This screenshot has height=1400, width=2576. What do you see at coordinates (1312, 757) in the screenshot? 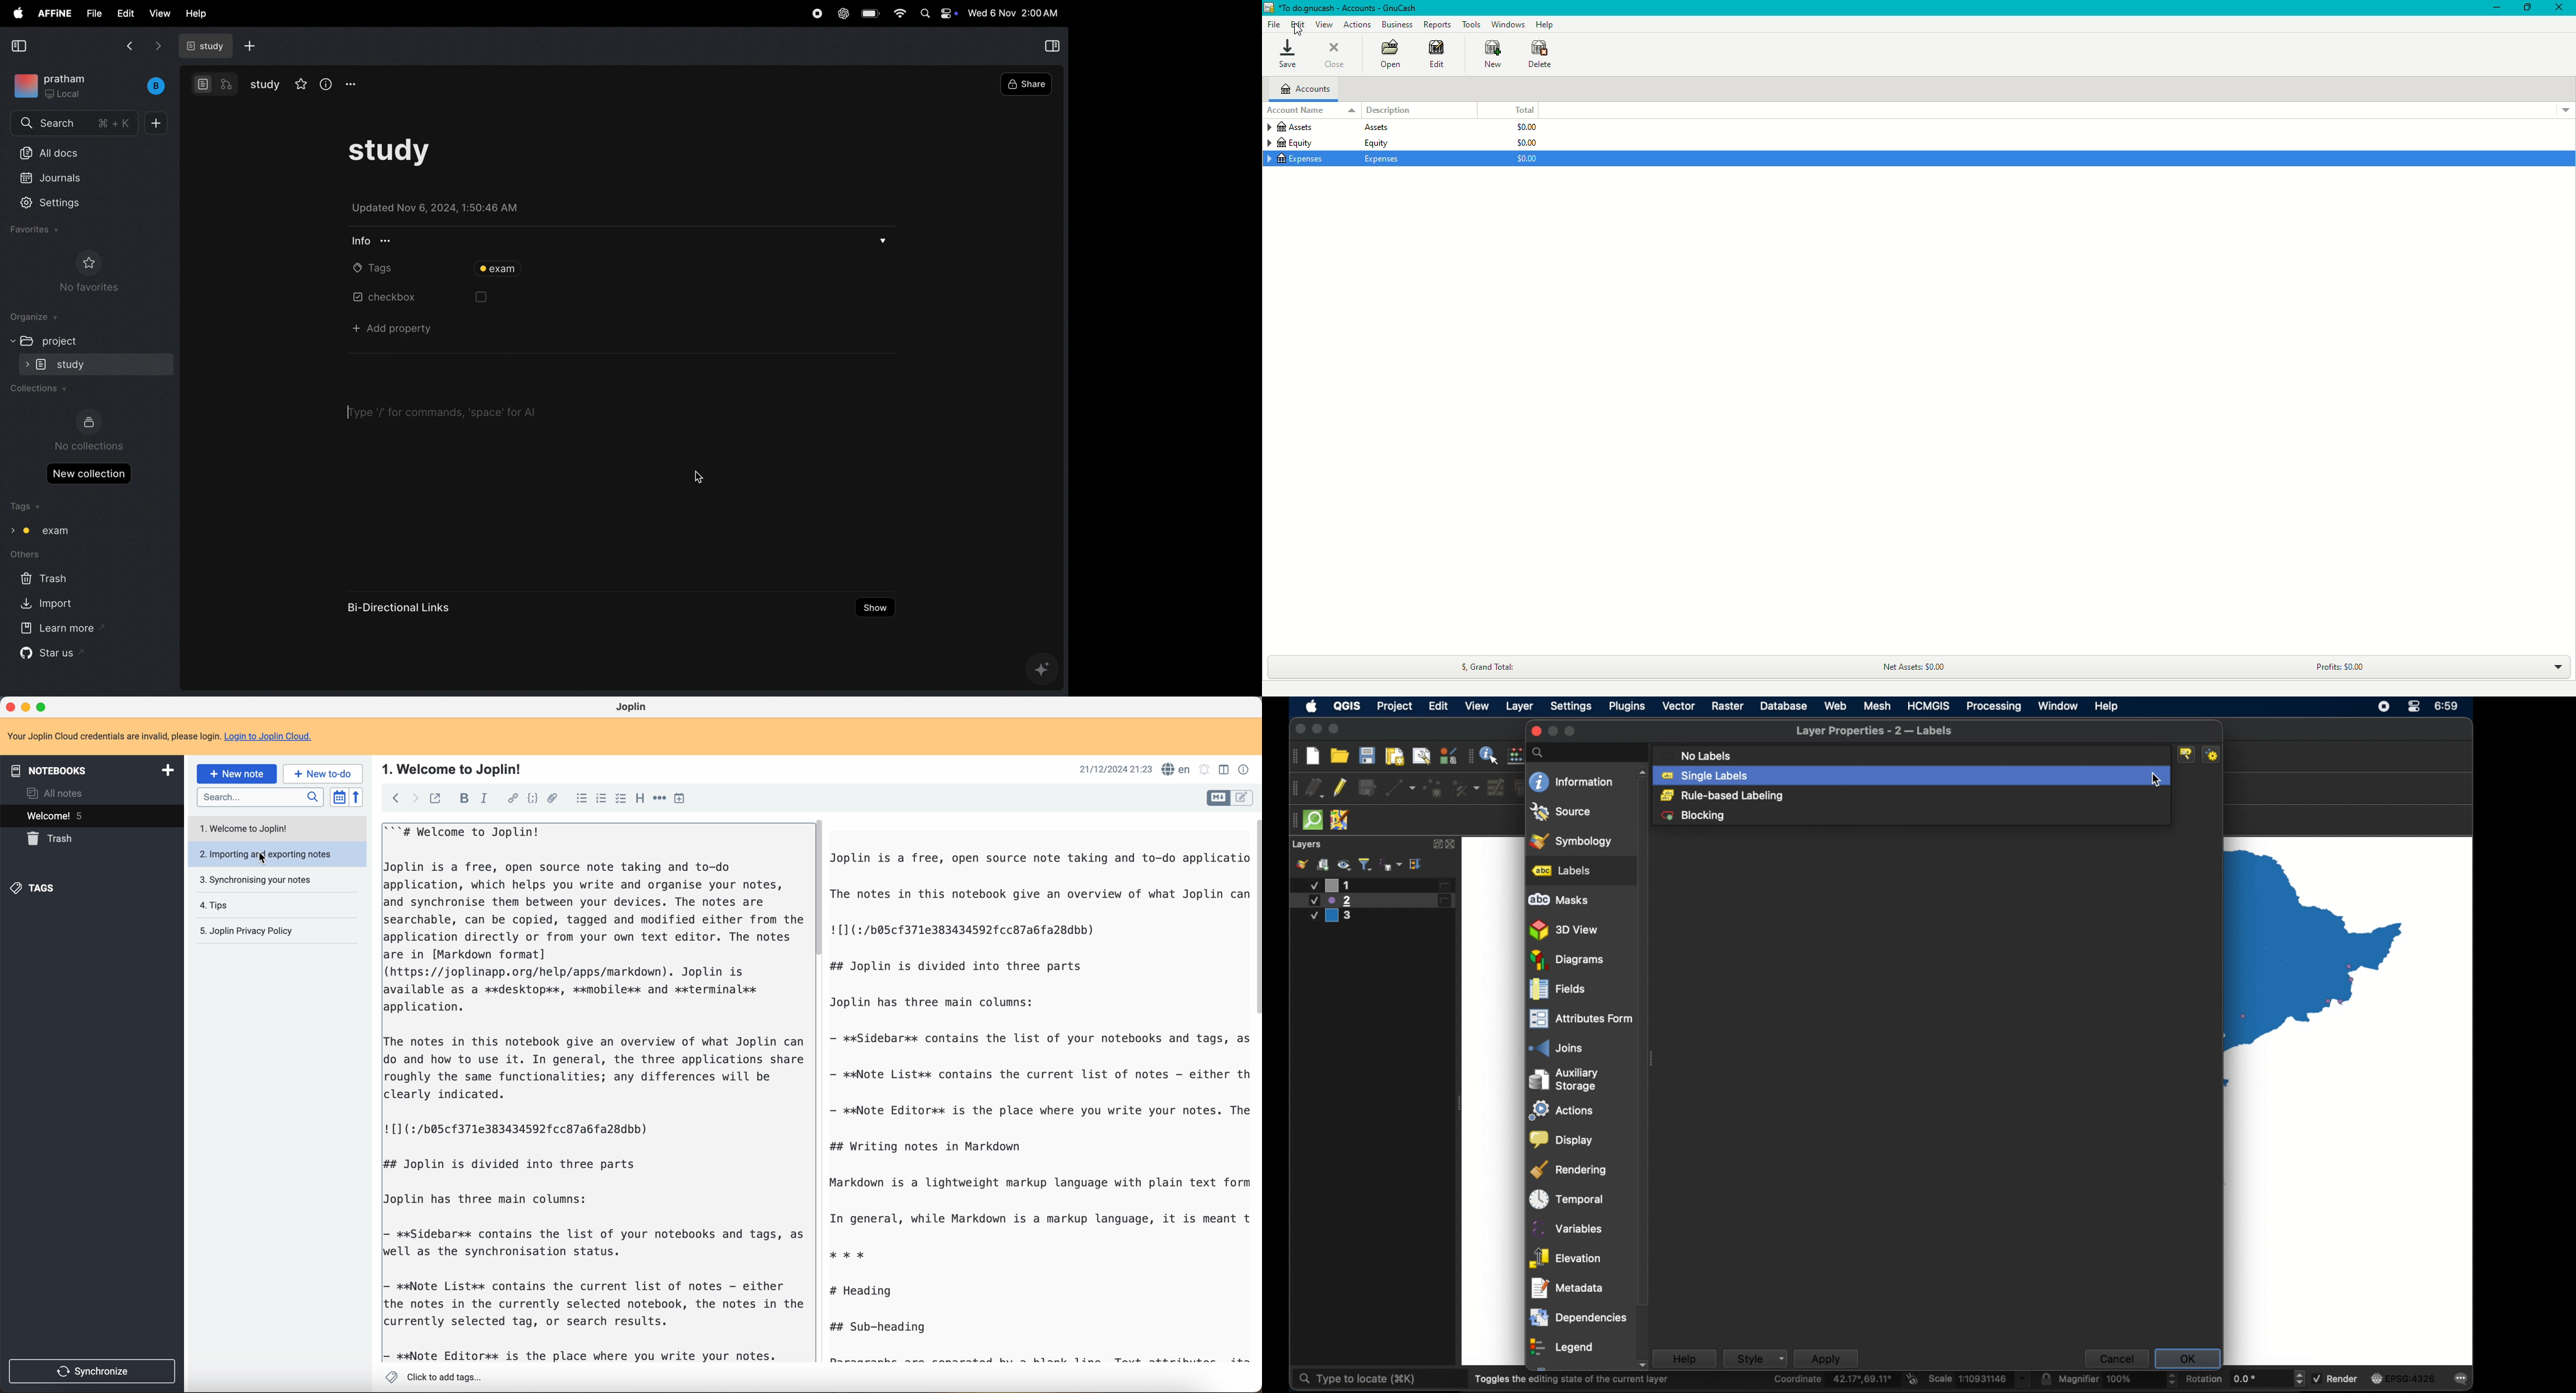
I see `new` at bounding box center [1312, 757].